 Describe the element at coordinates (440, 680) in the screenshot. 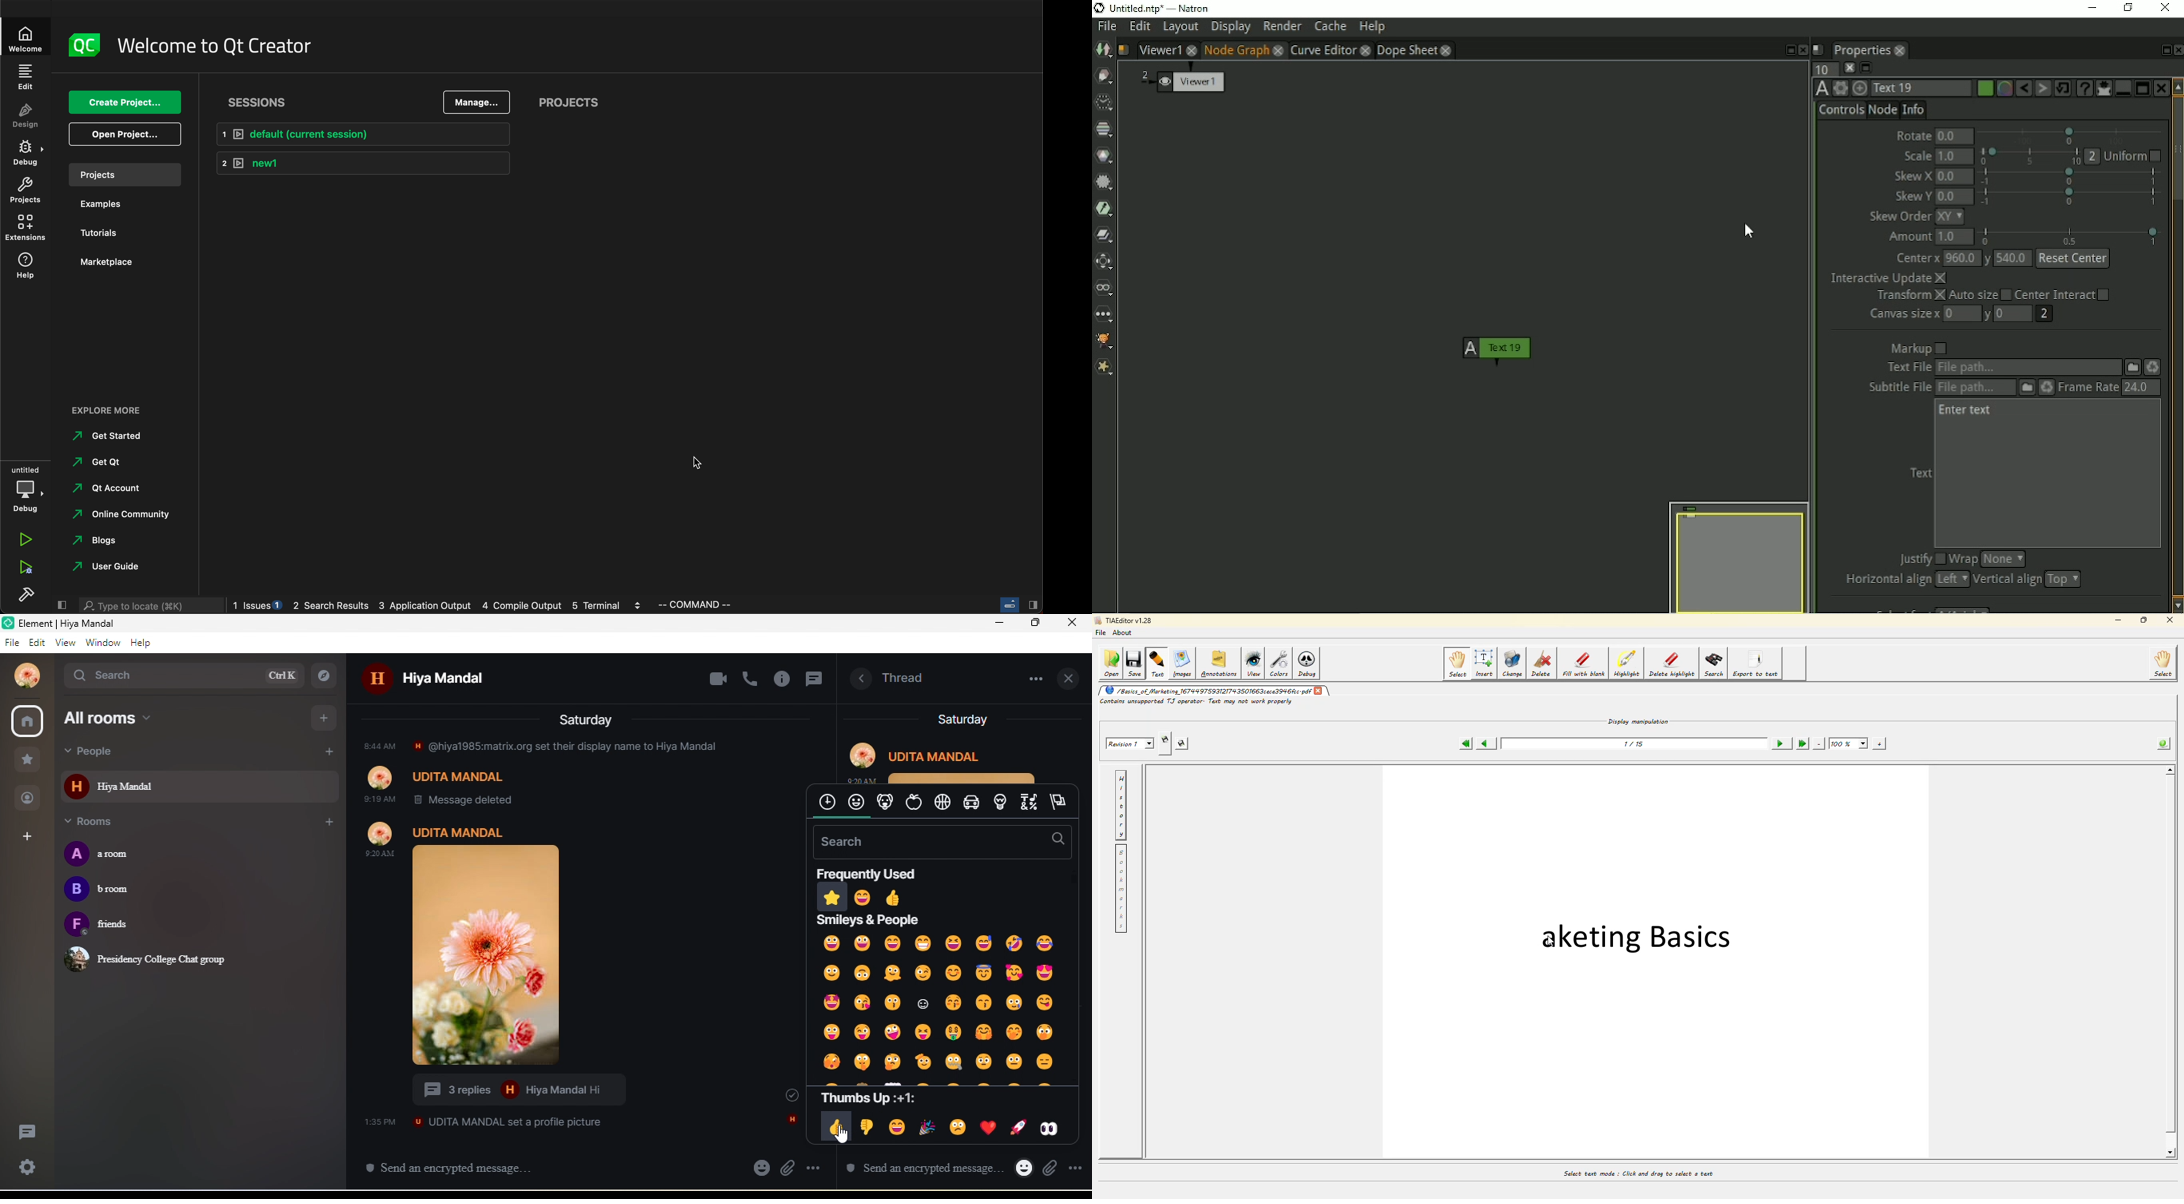

I see `hiya mandal` at that location.